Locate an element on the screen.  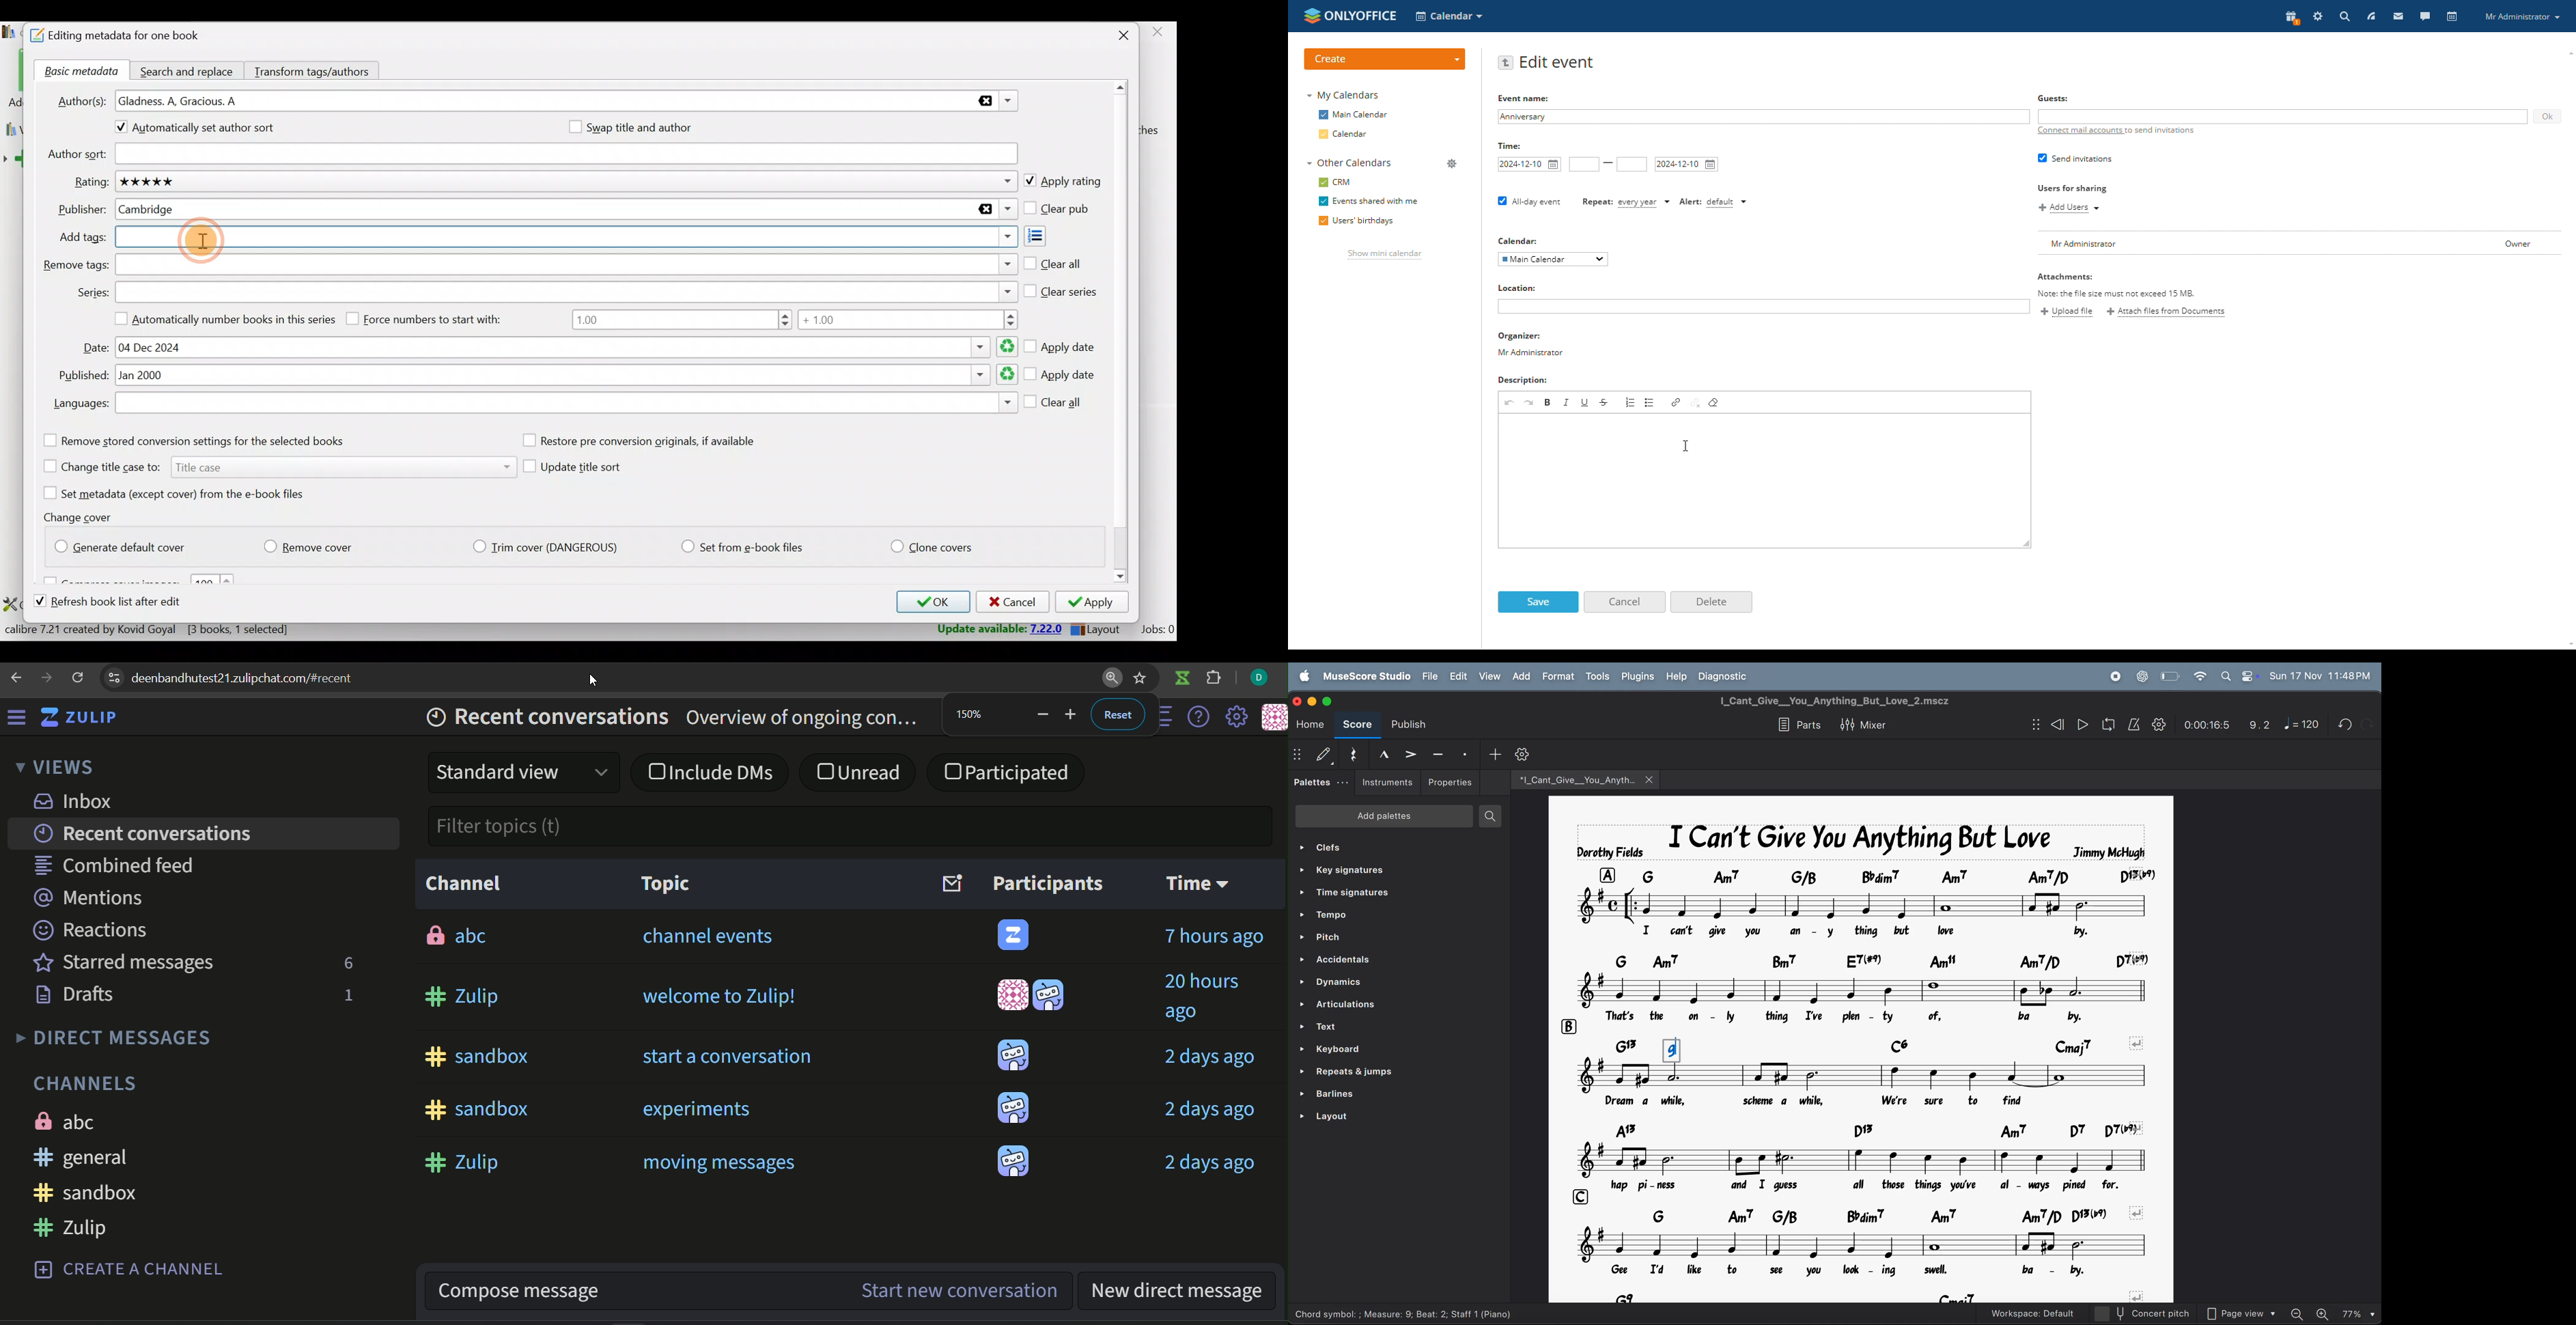
Unread is located at coordinates (857, 771).